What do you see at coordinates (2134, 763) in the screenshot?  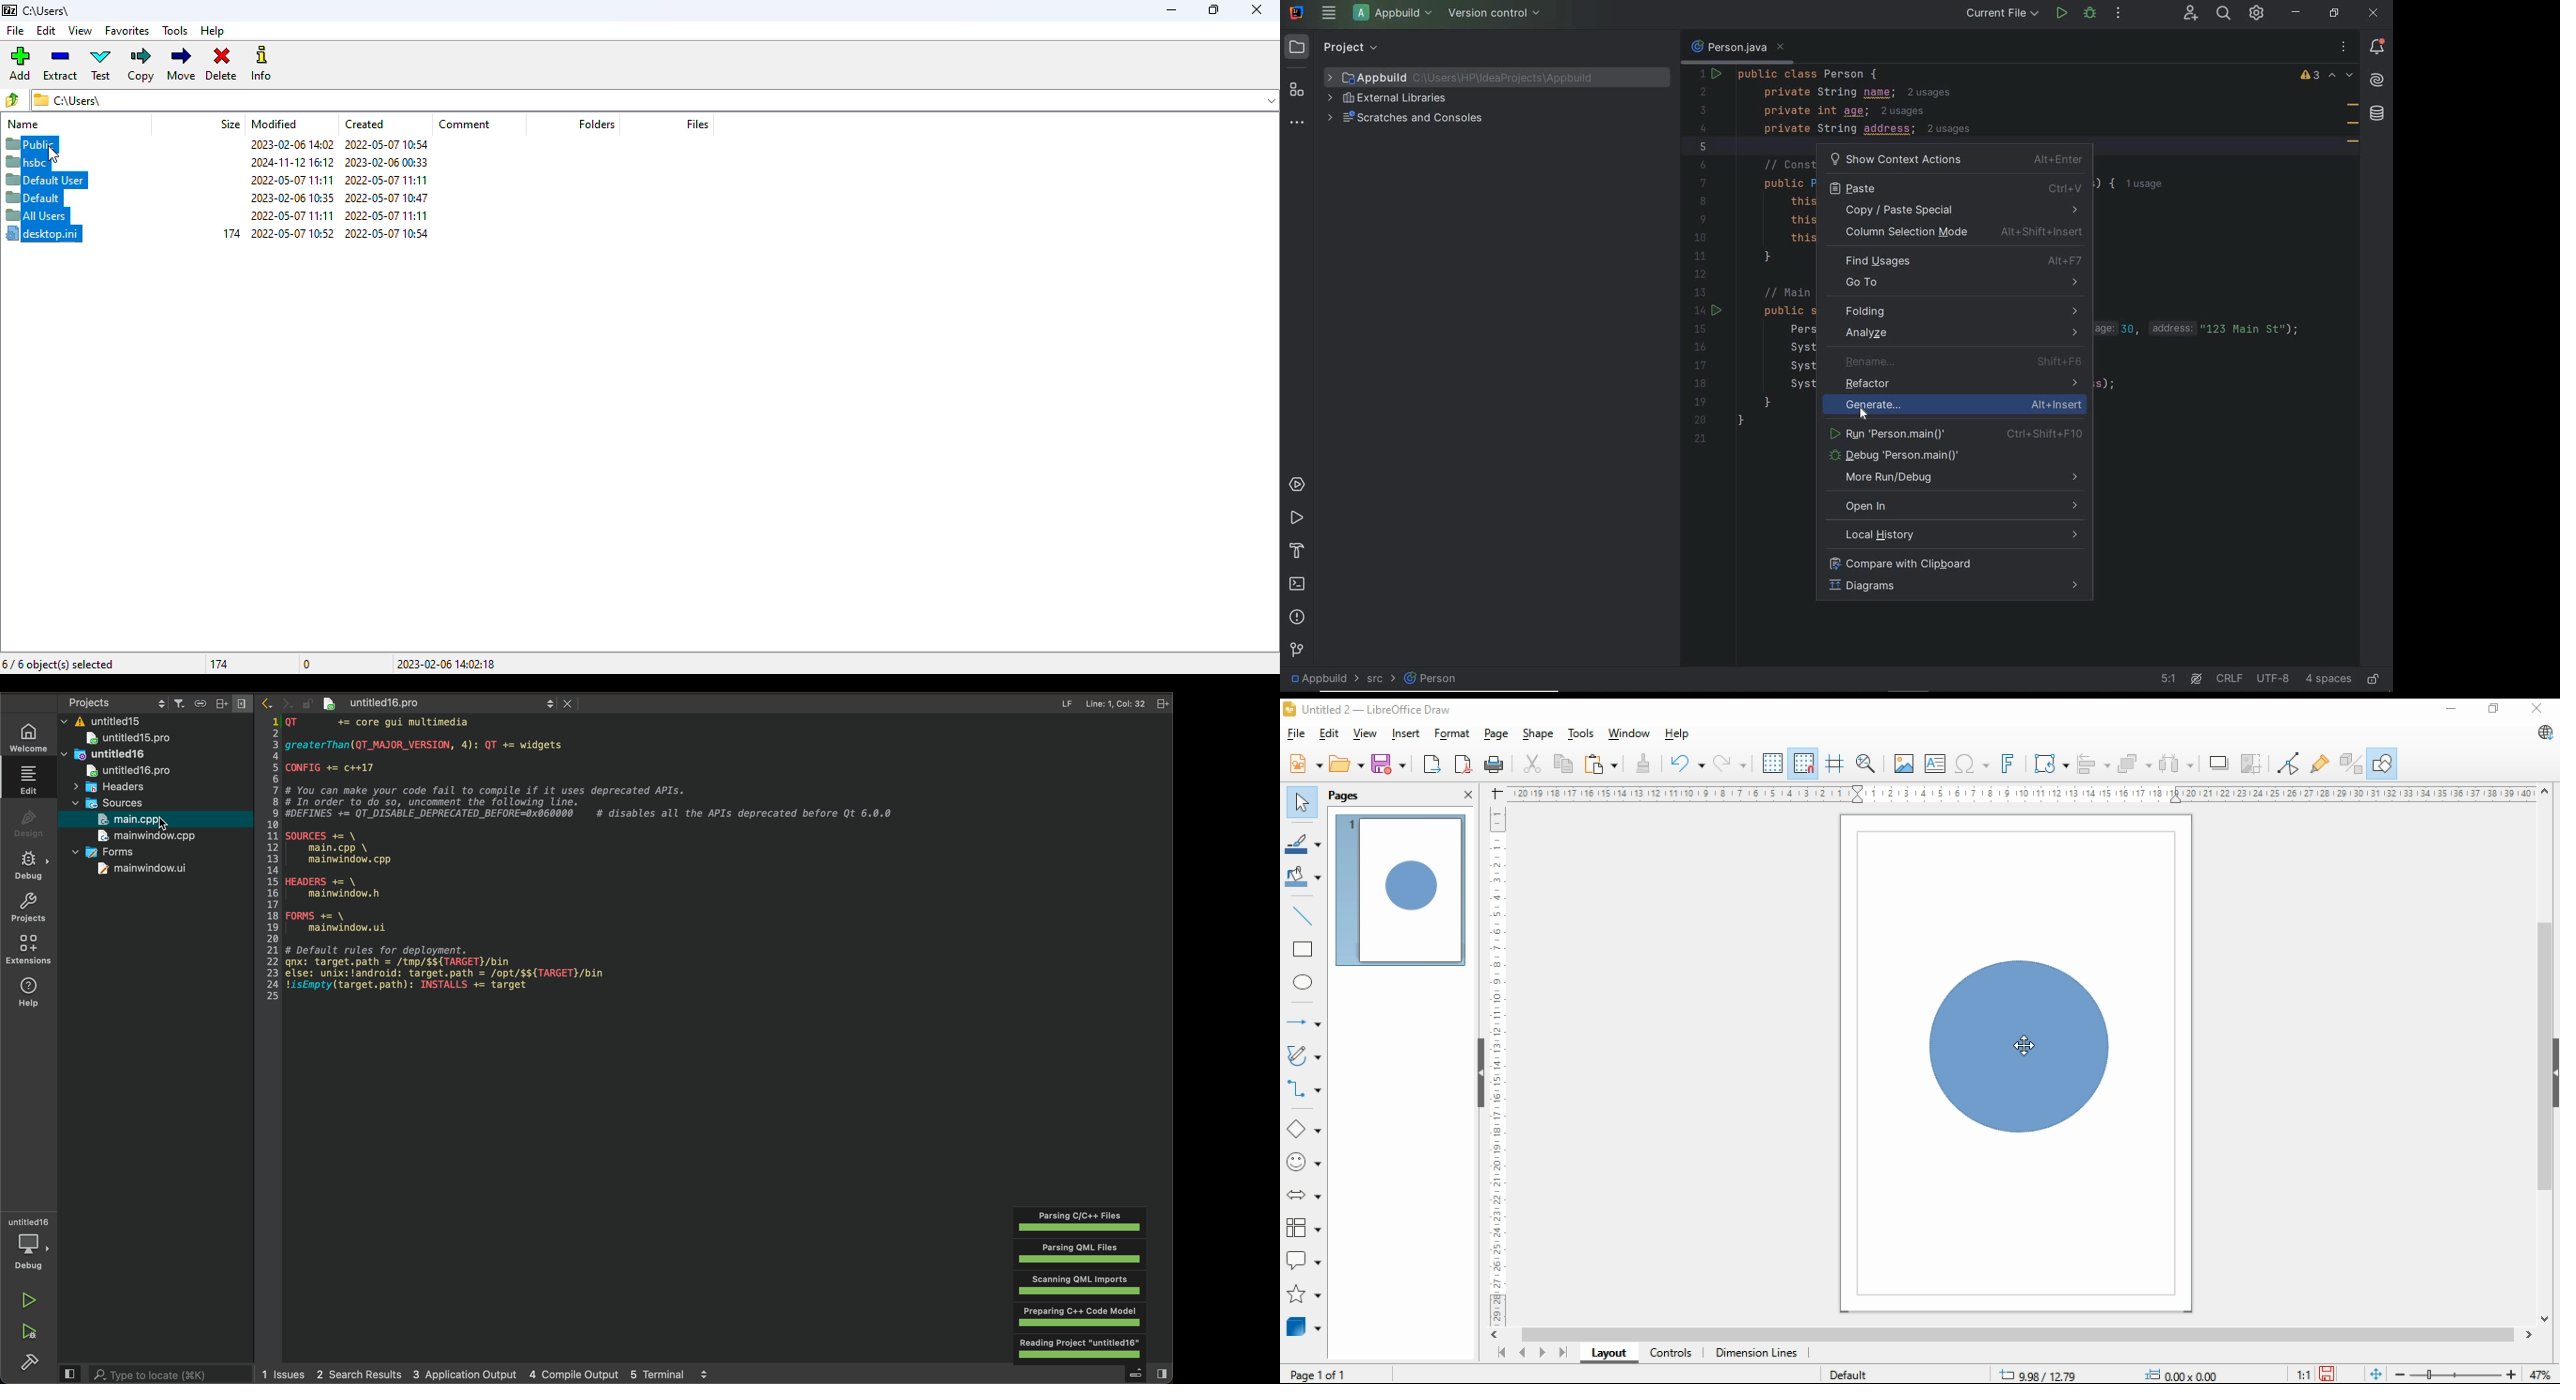 I see `arrange` at bounding box center [2134, 763].